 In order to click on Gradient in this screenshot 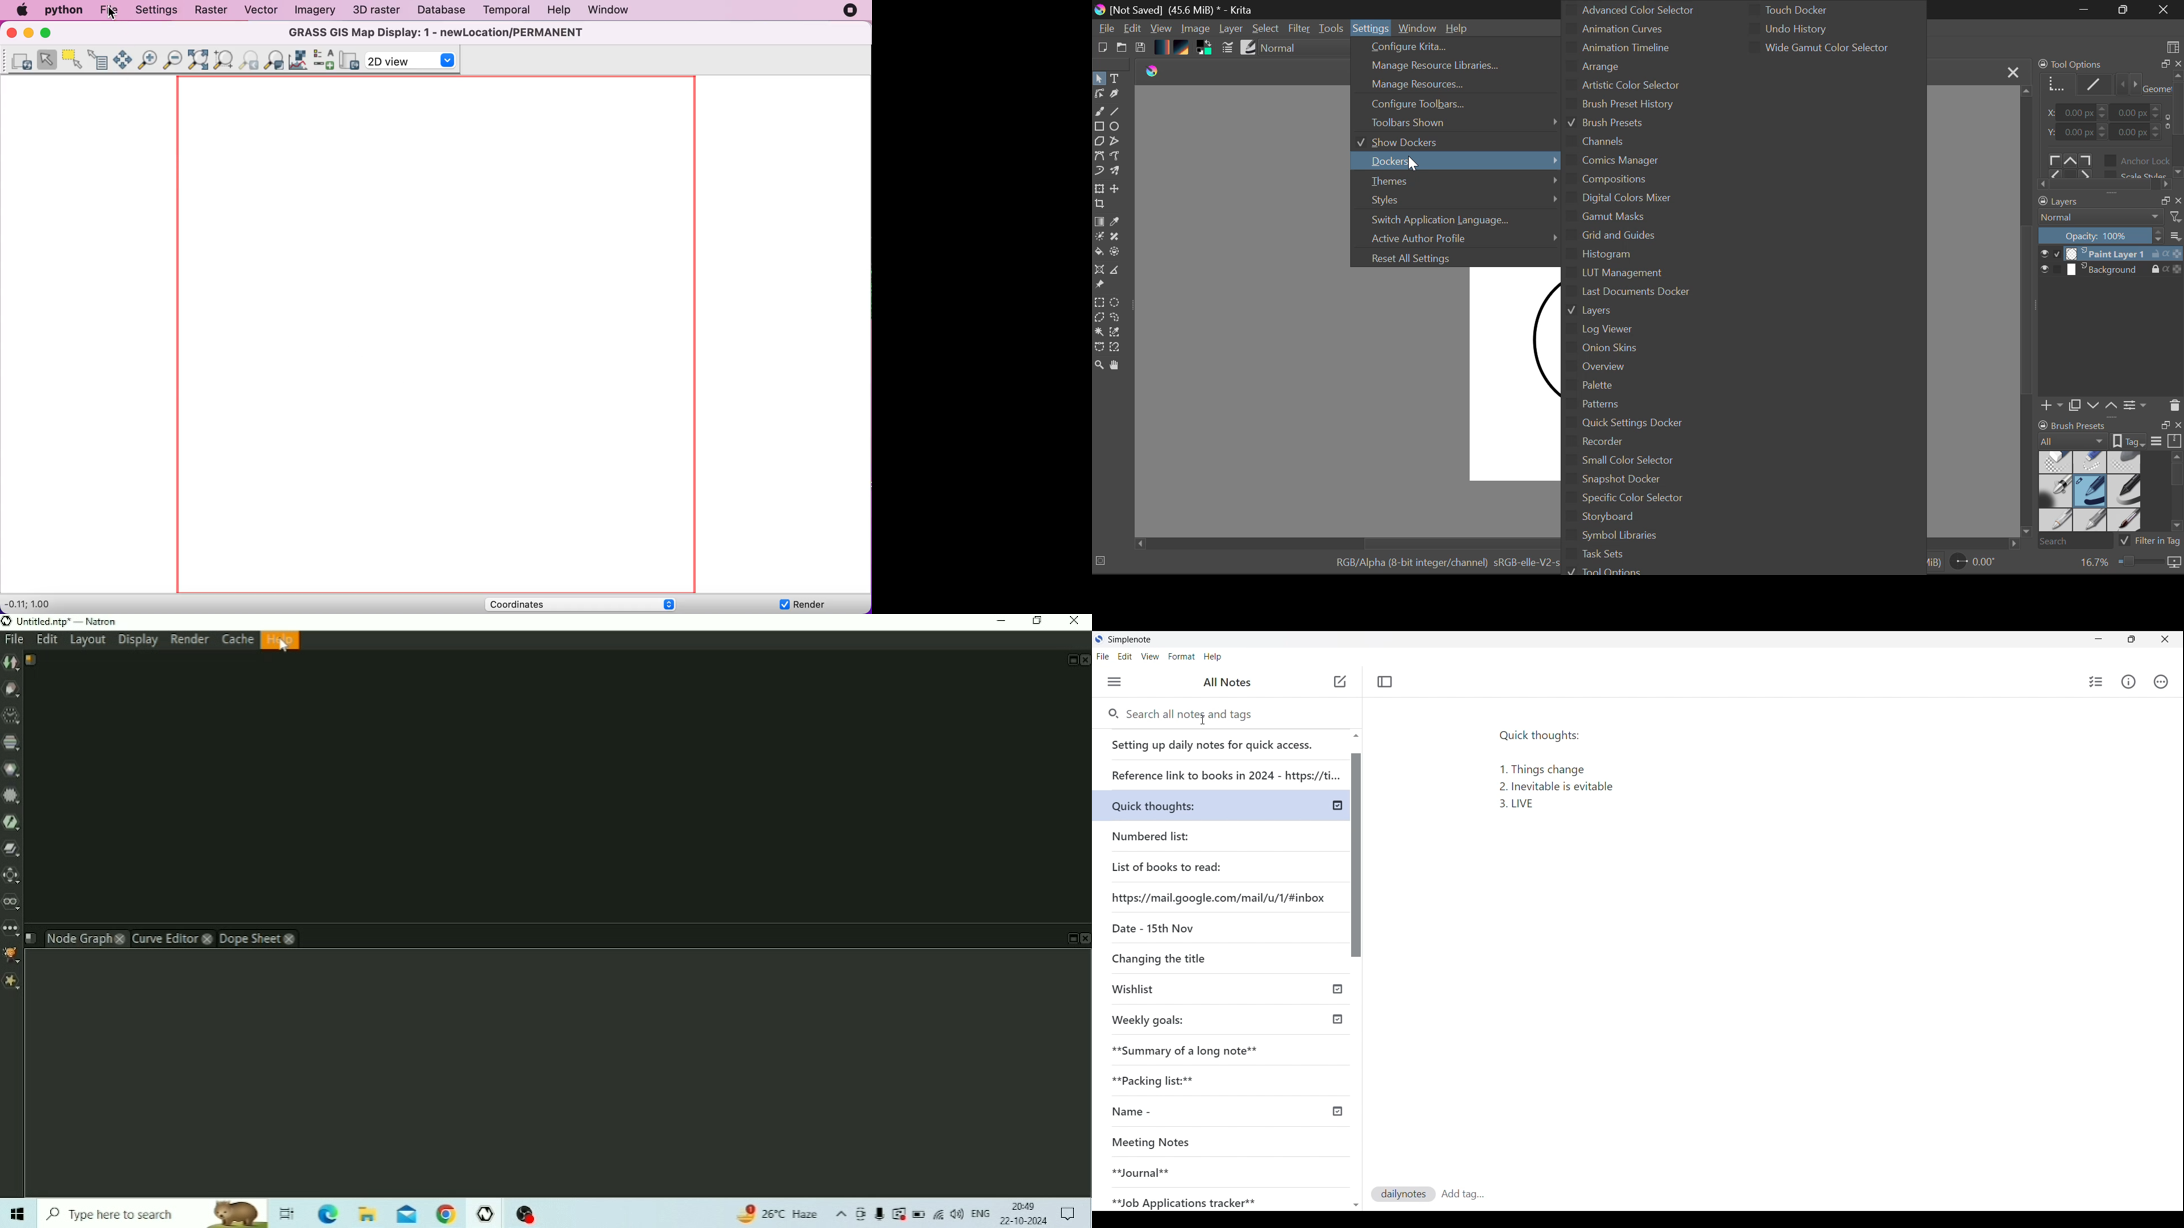, I will do `click(1163, 47)`.